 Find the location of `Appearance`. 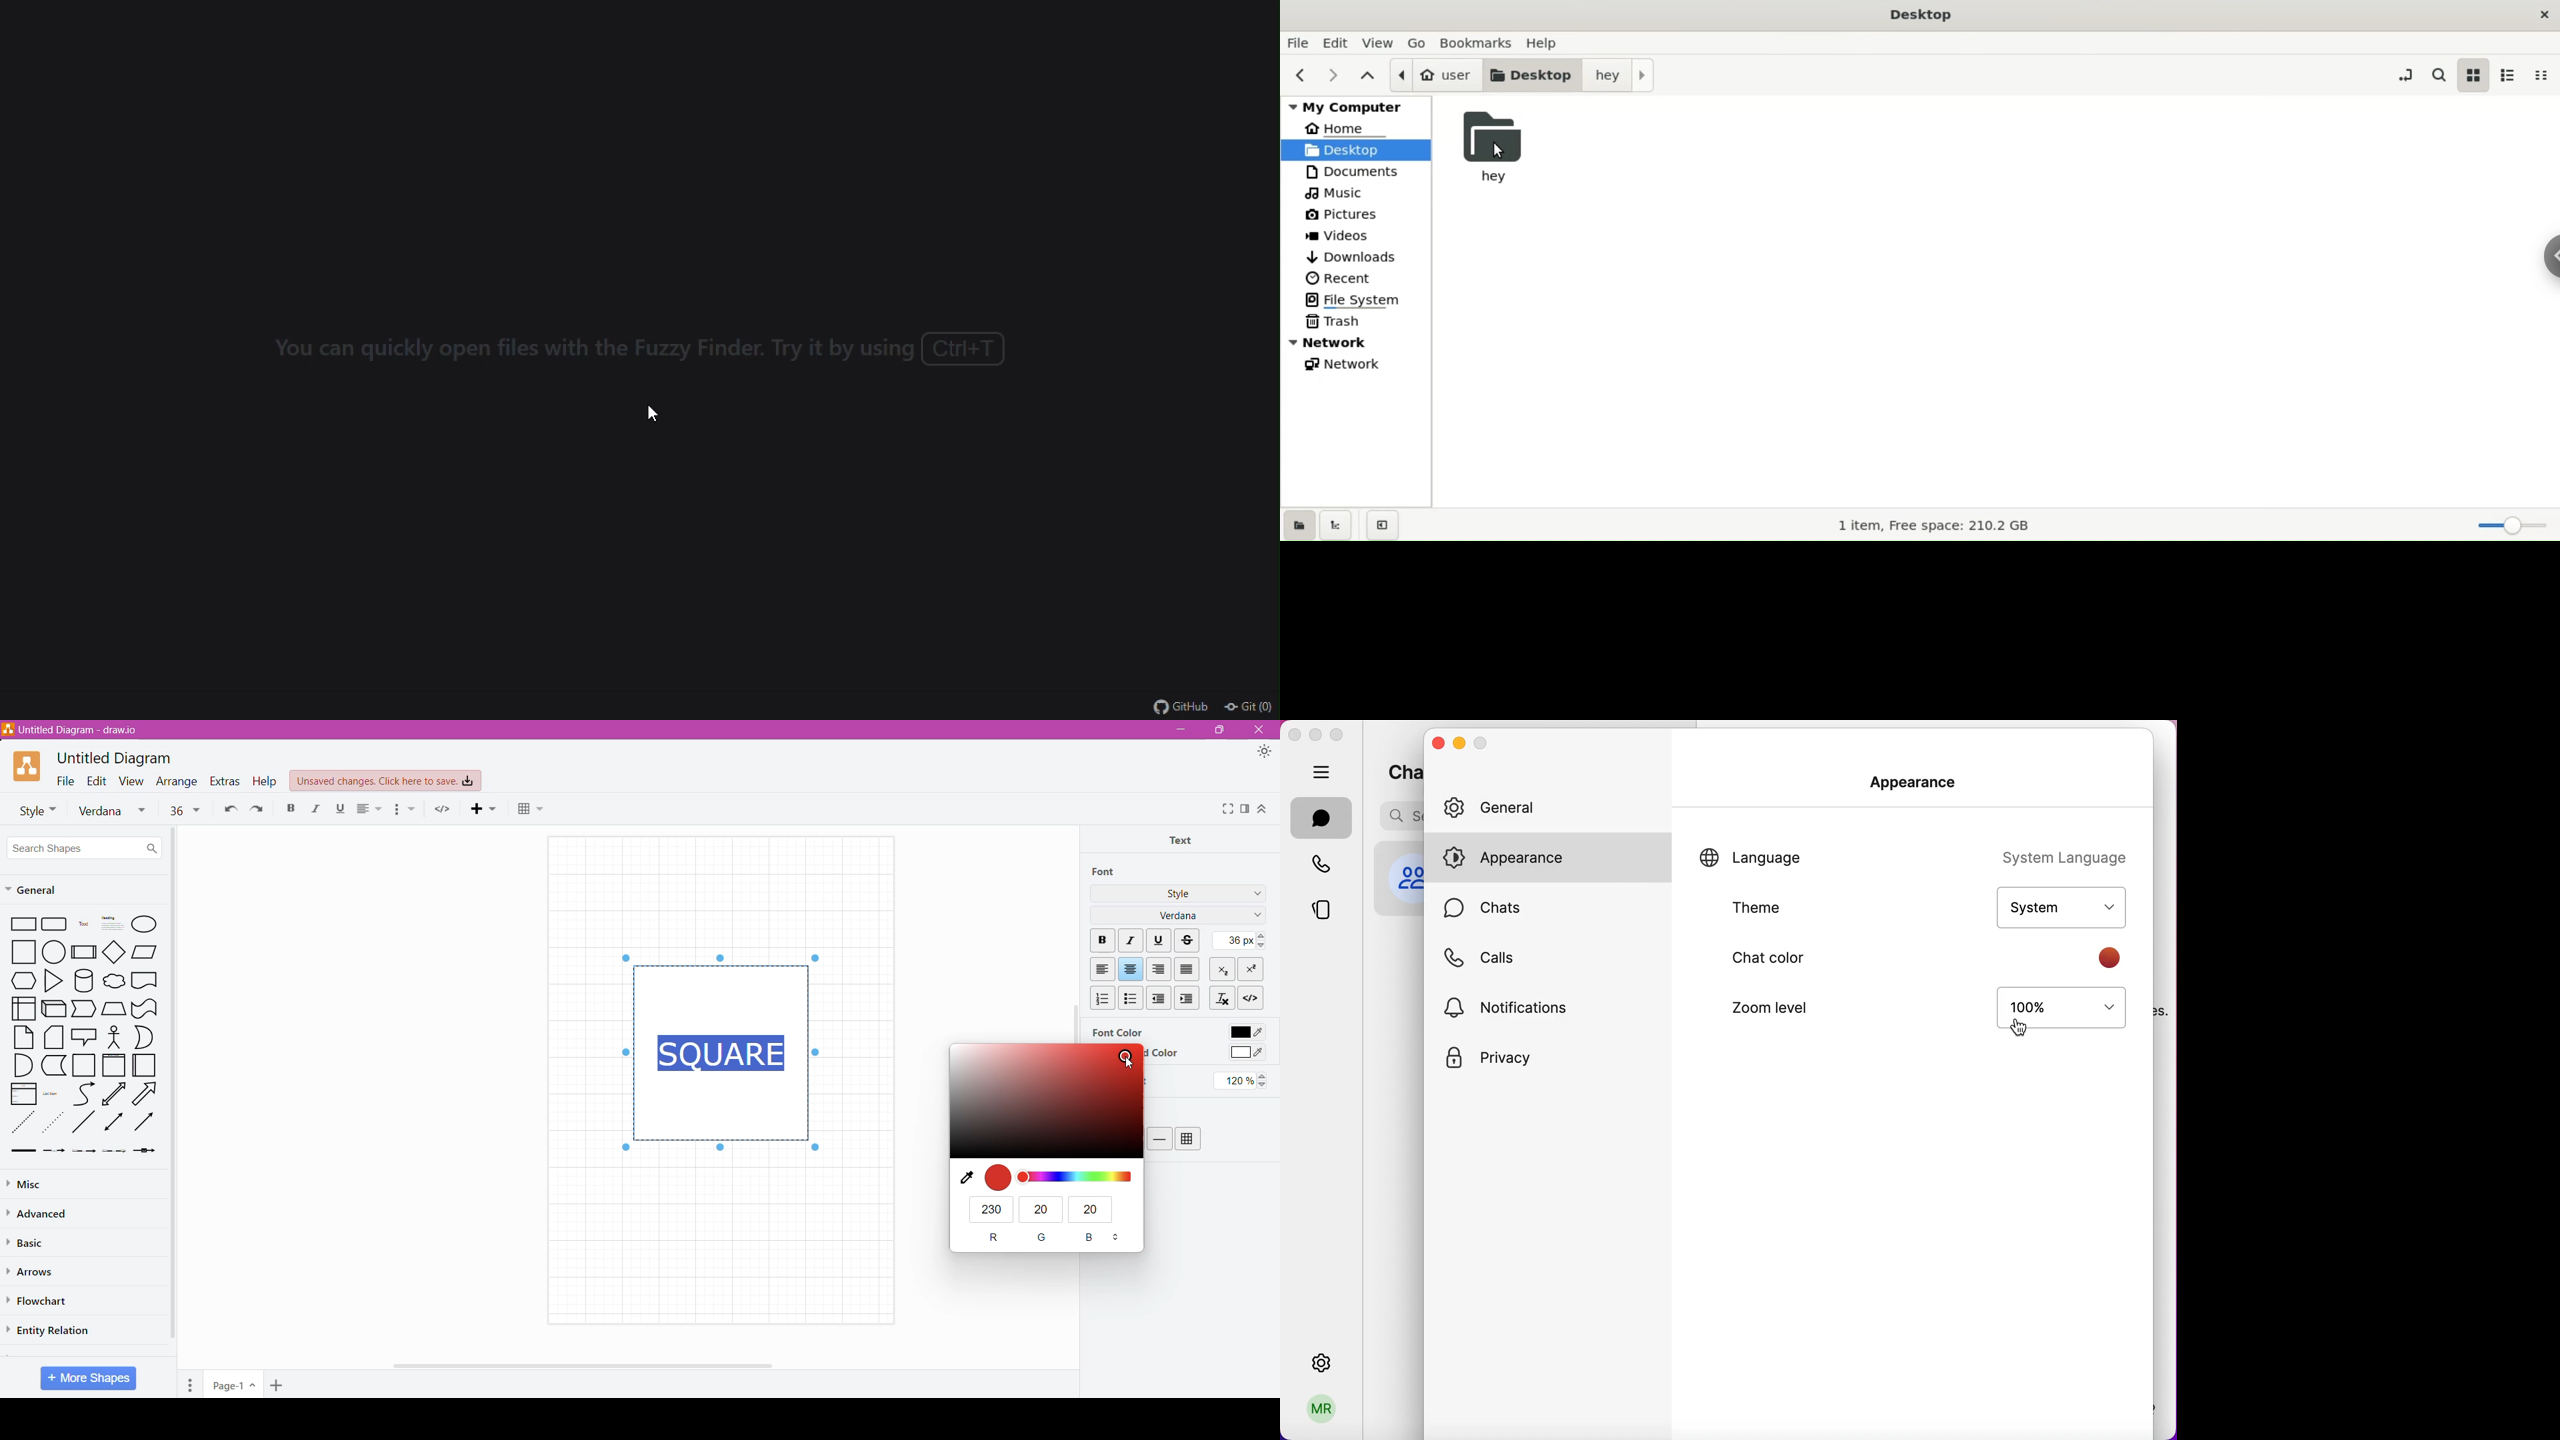

Appearance is located at coordinates (1264, 752).